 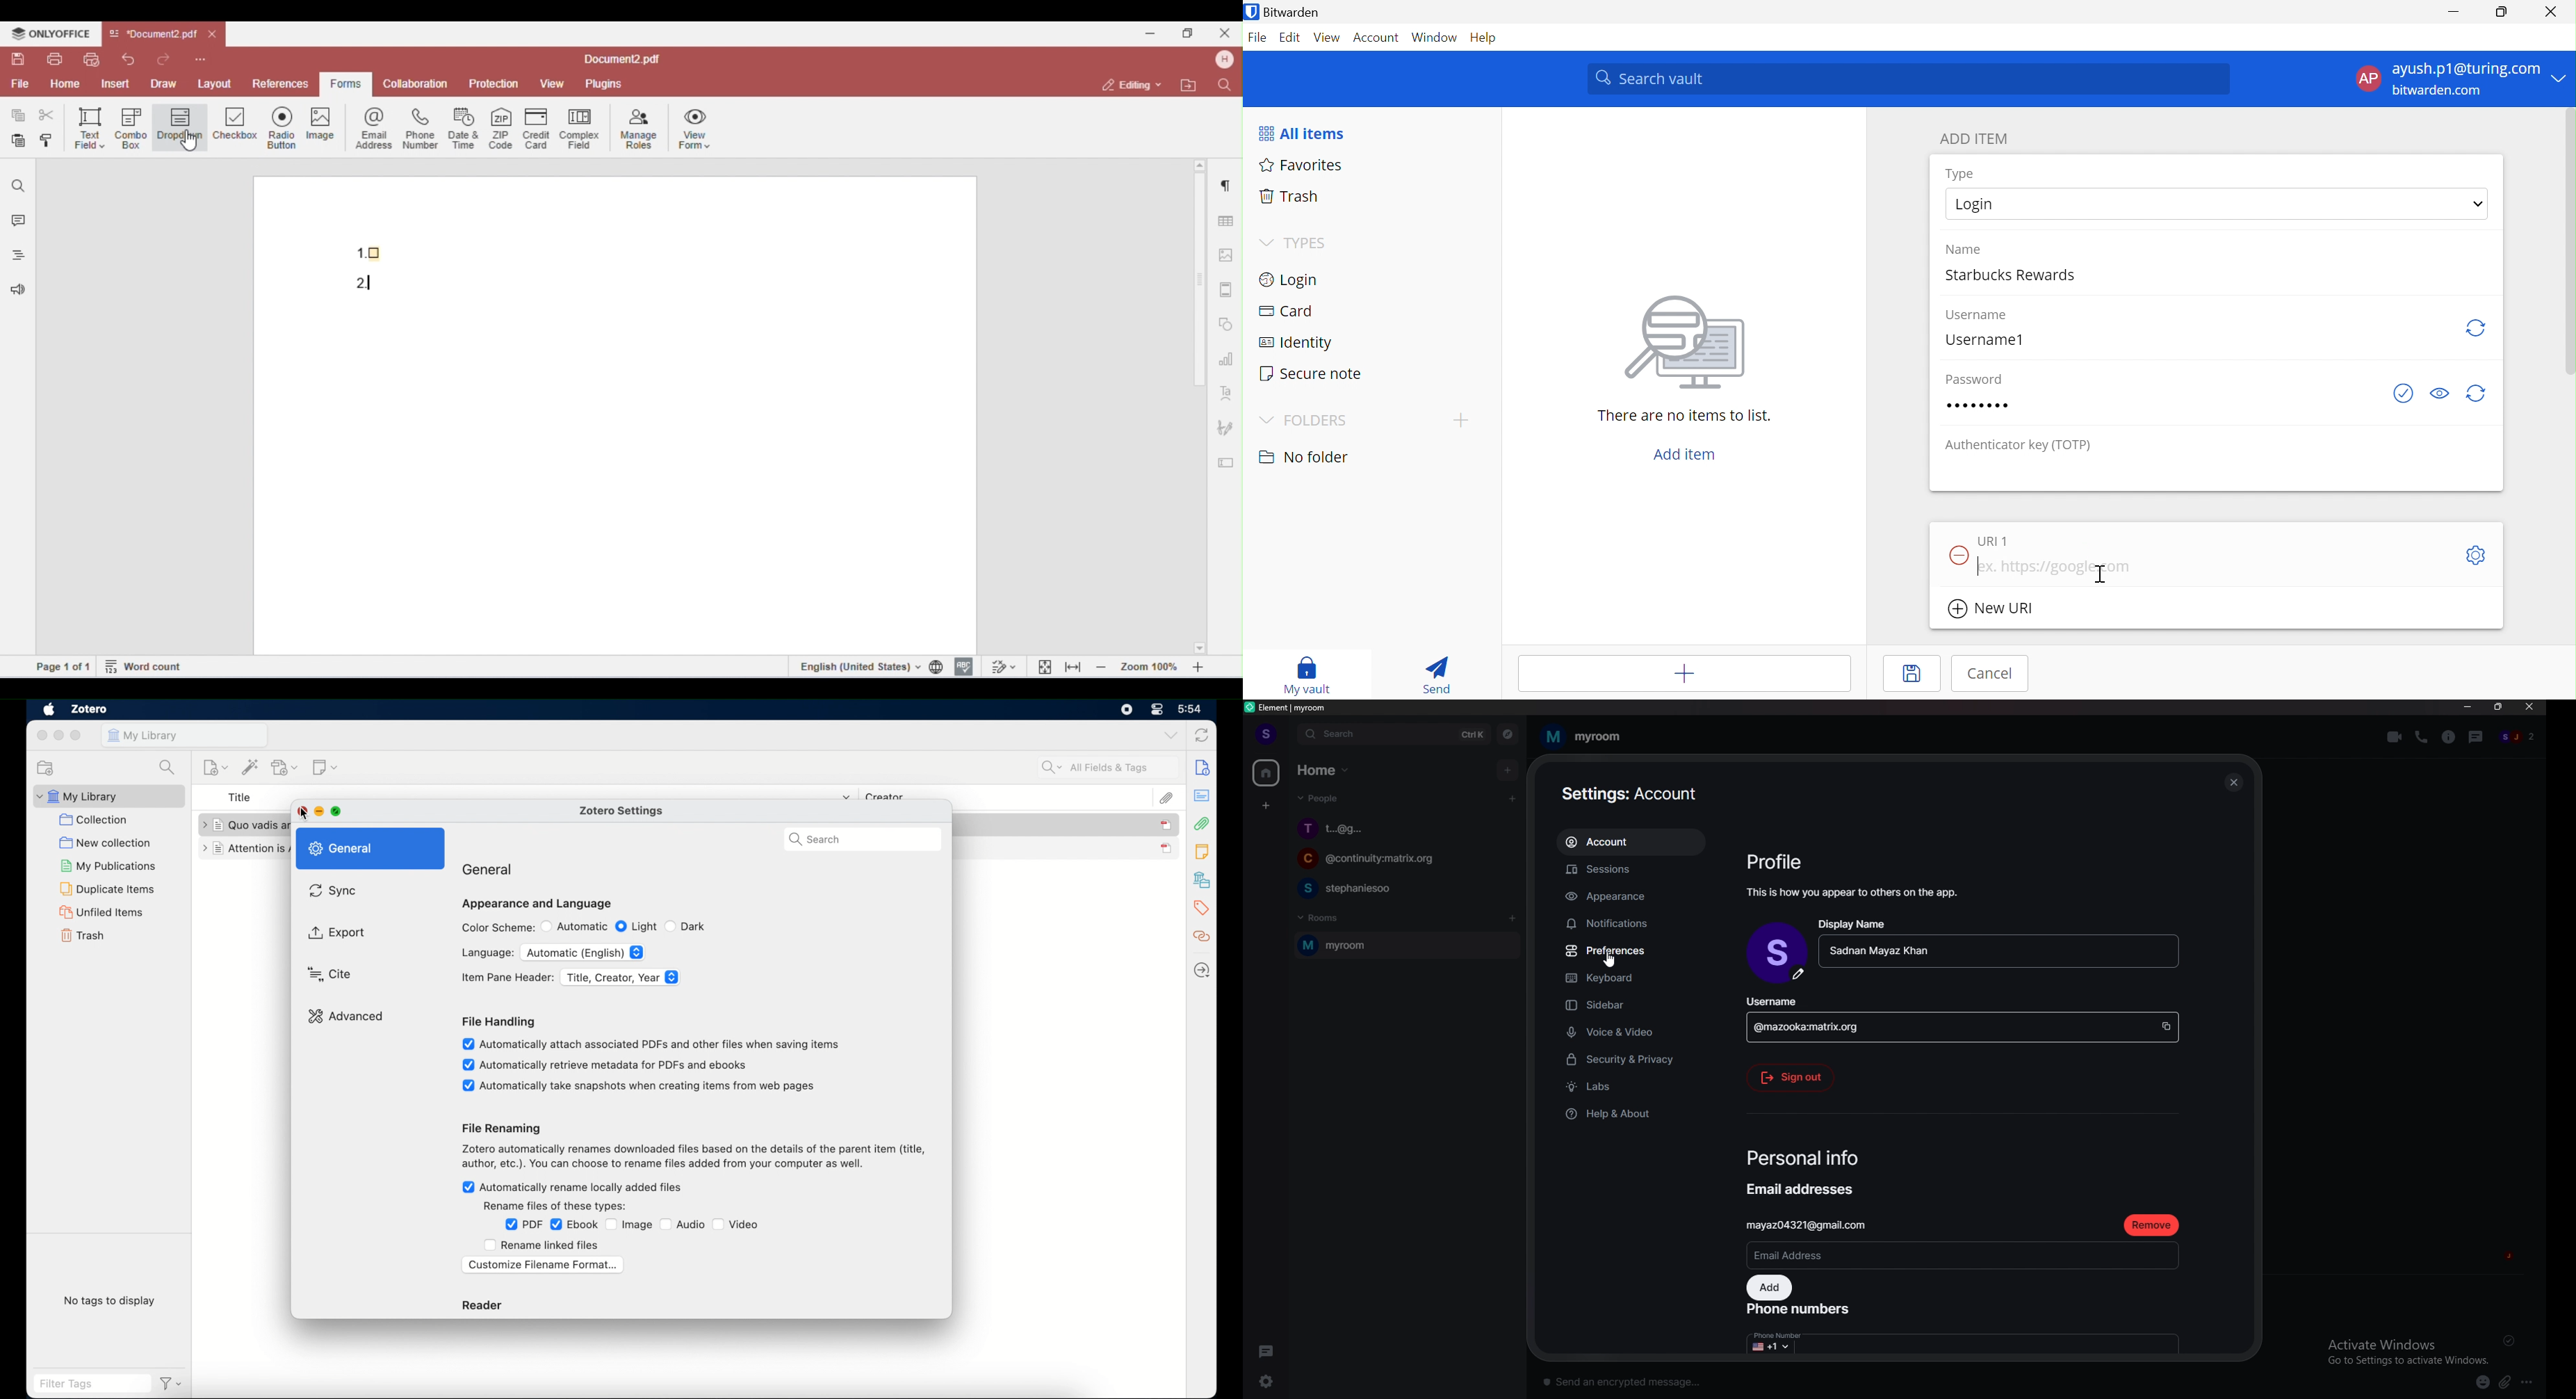 I want to click on file renaming info, so click(x=691, y=1156).